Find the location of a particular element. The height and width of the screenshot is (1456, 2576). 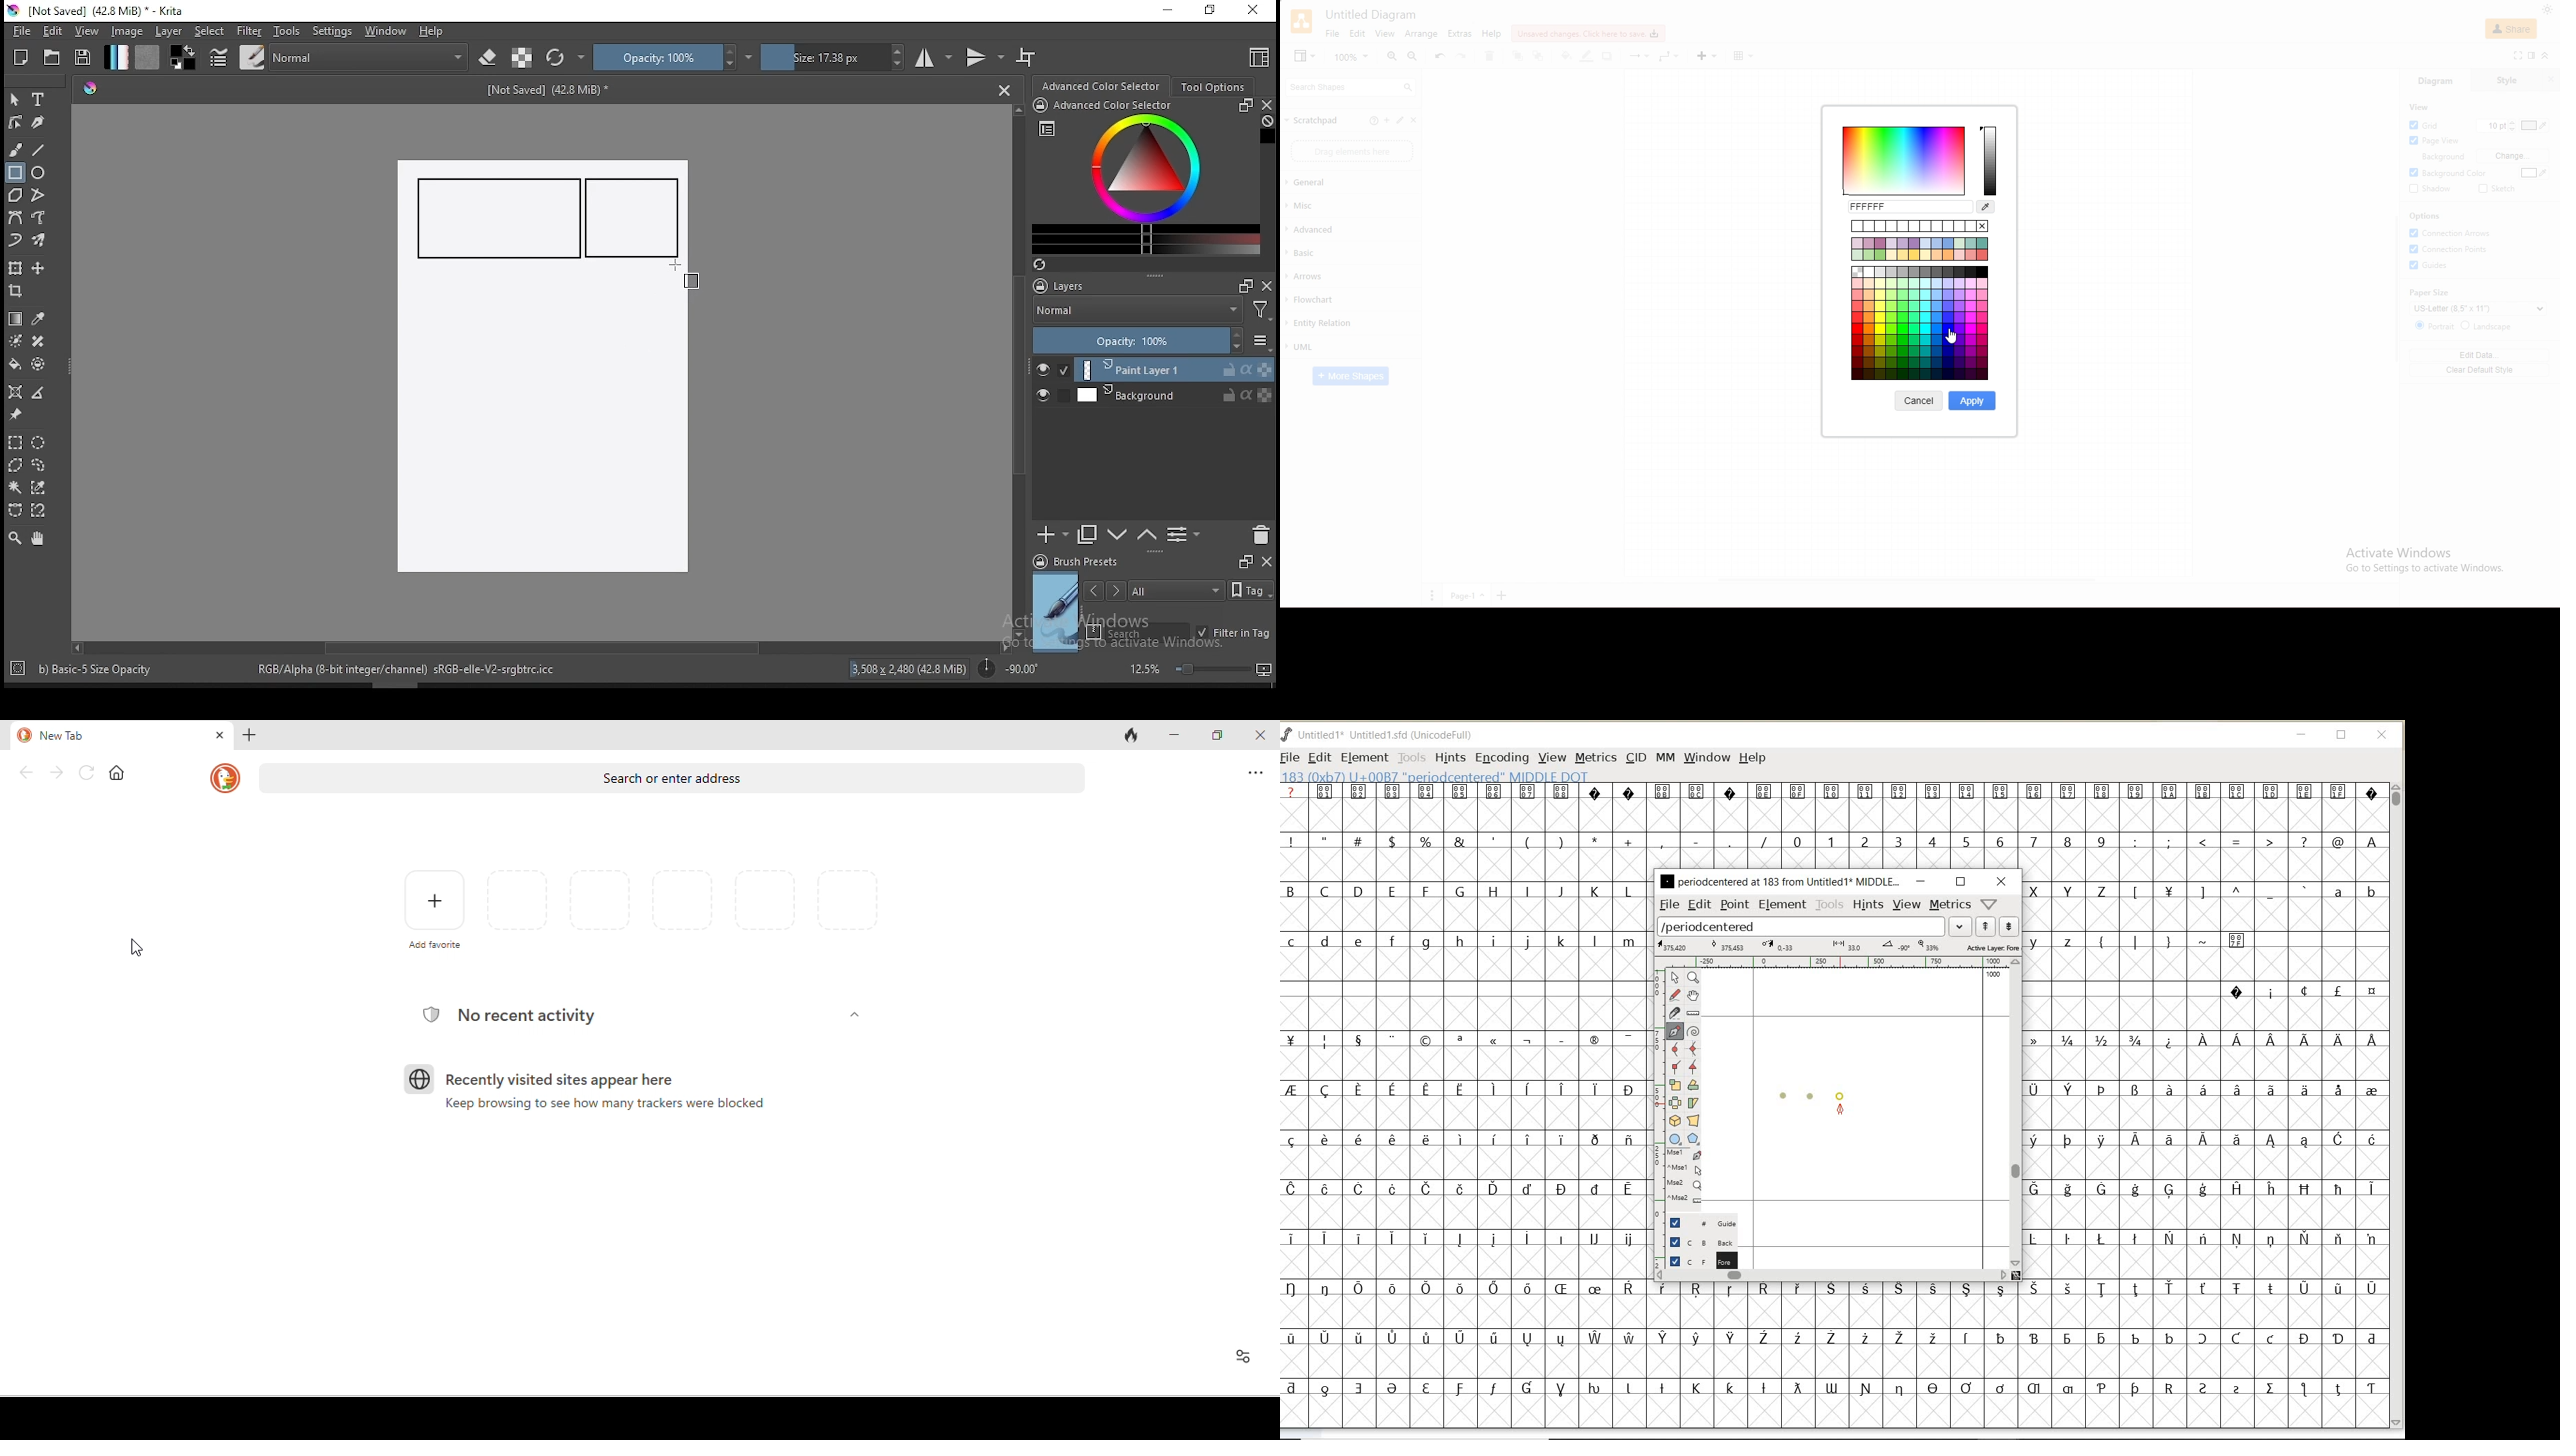

special characters is located at coordinates (1832, 800).